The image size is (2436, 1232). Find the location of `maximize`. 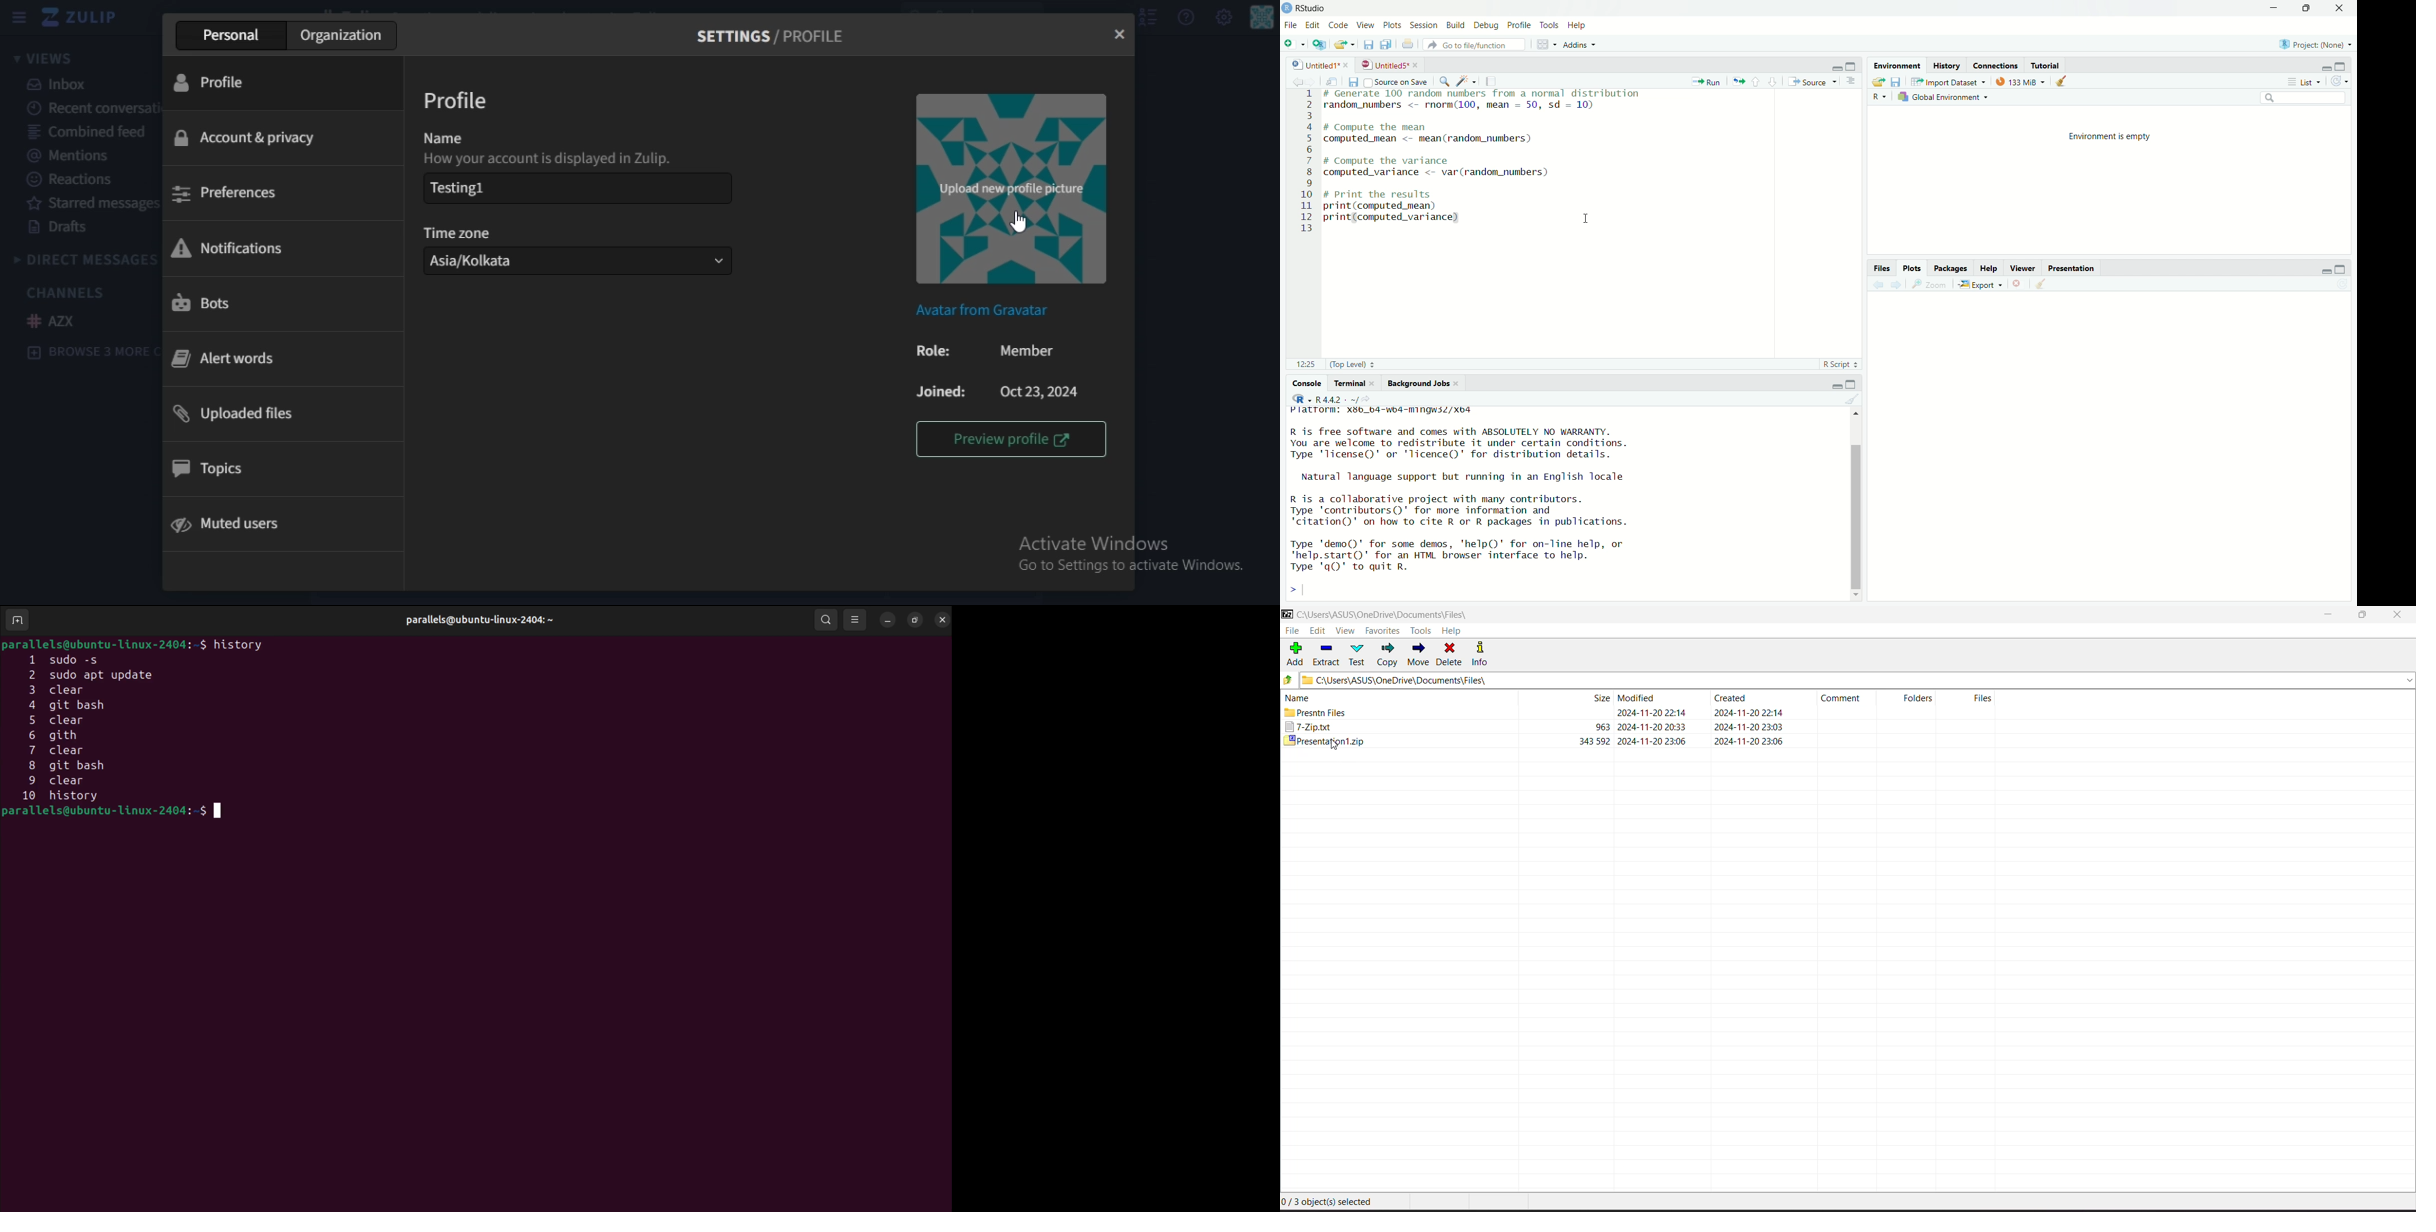

maximize is located at coordinates (1852, 63).